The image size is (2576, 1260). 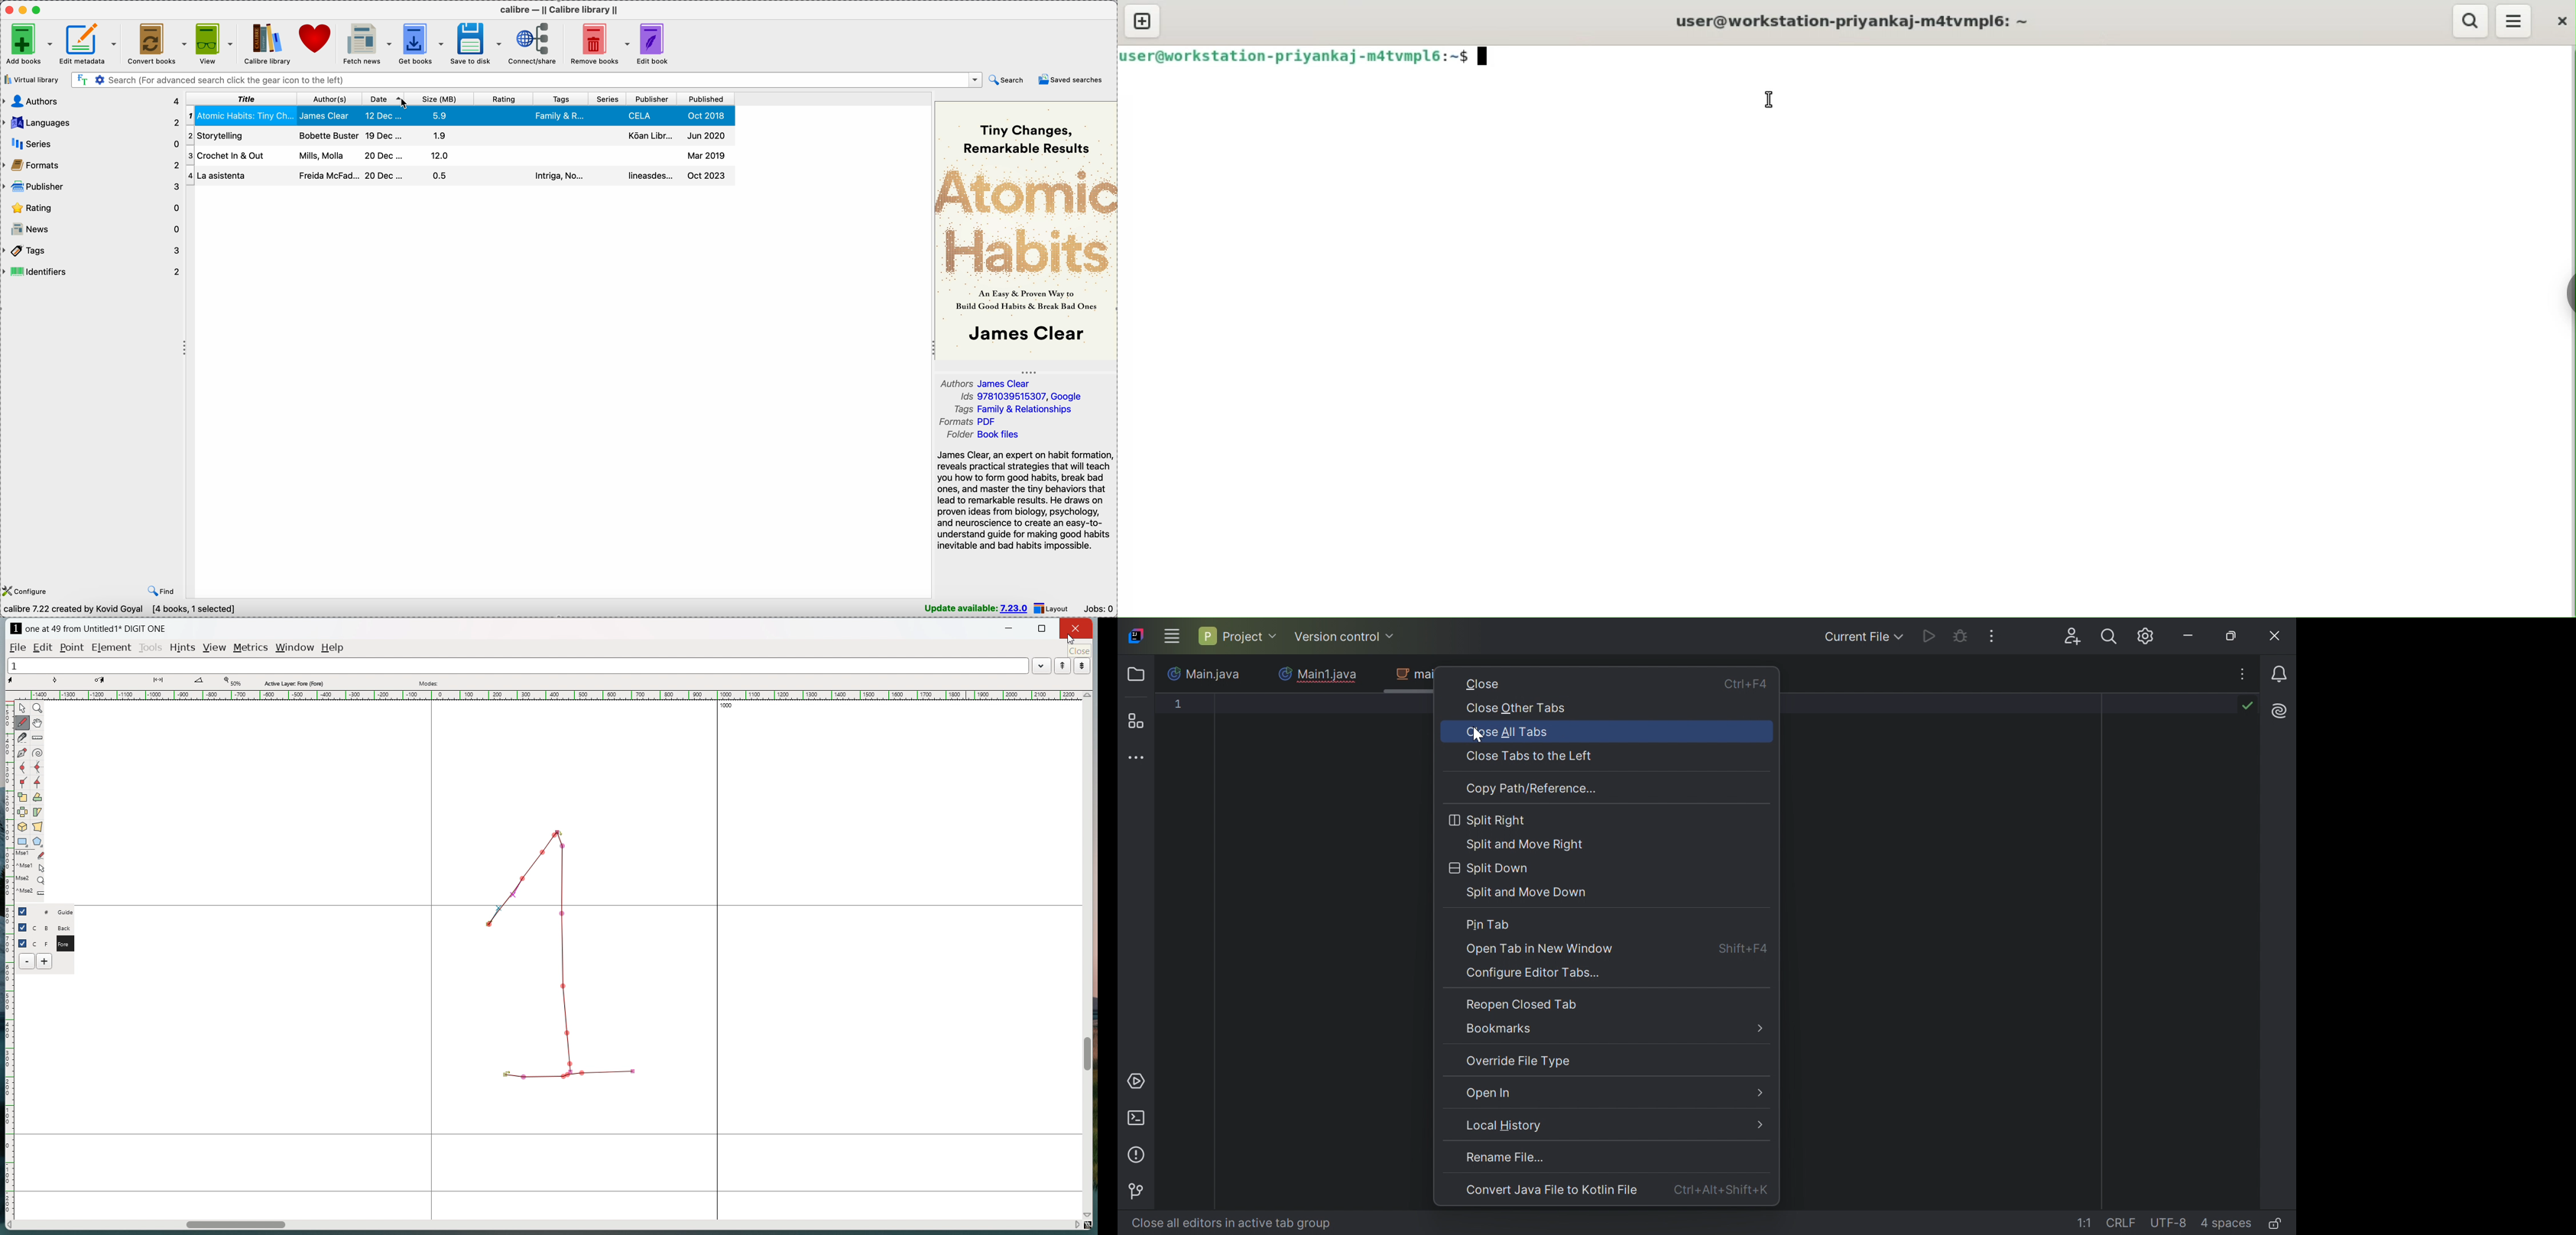 What do you see at coordinates (965, 421) in the screenshot?
I see `formats PDF` at bounding box center [965, 421].